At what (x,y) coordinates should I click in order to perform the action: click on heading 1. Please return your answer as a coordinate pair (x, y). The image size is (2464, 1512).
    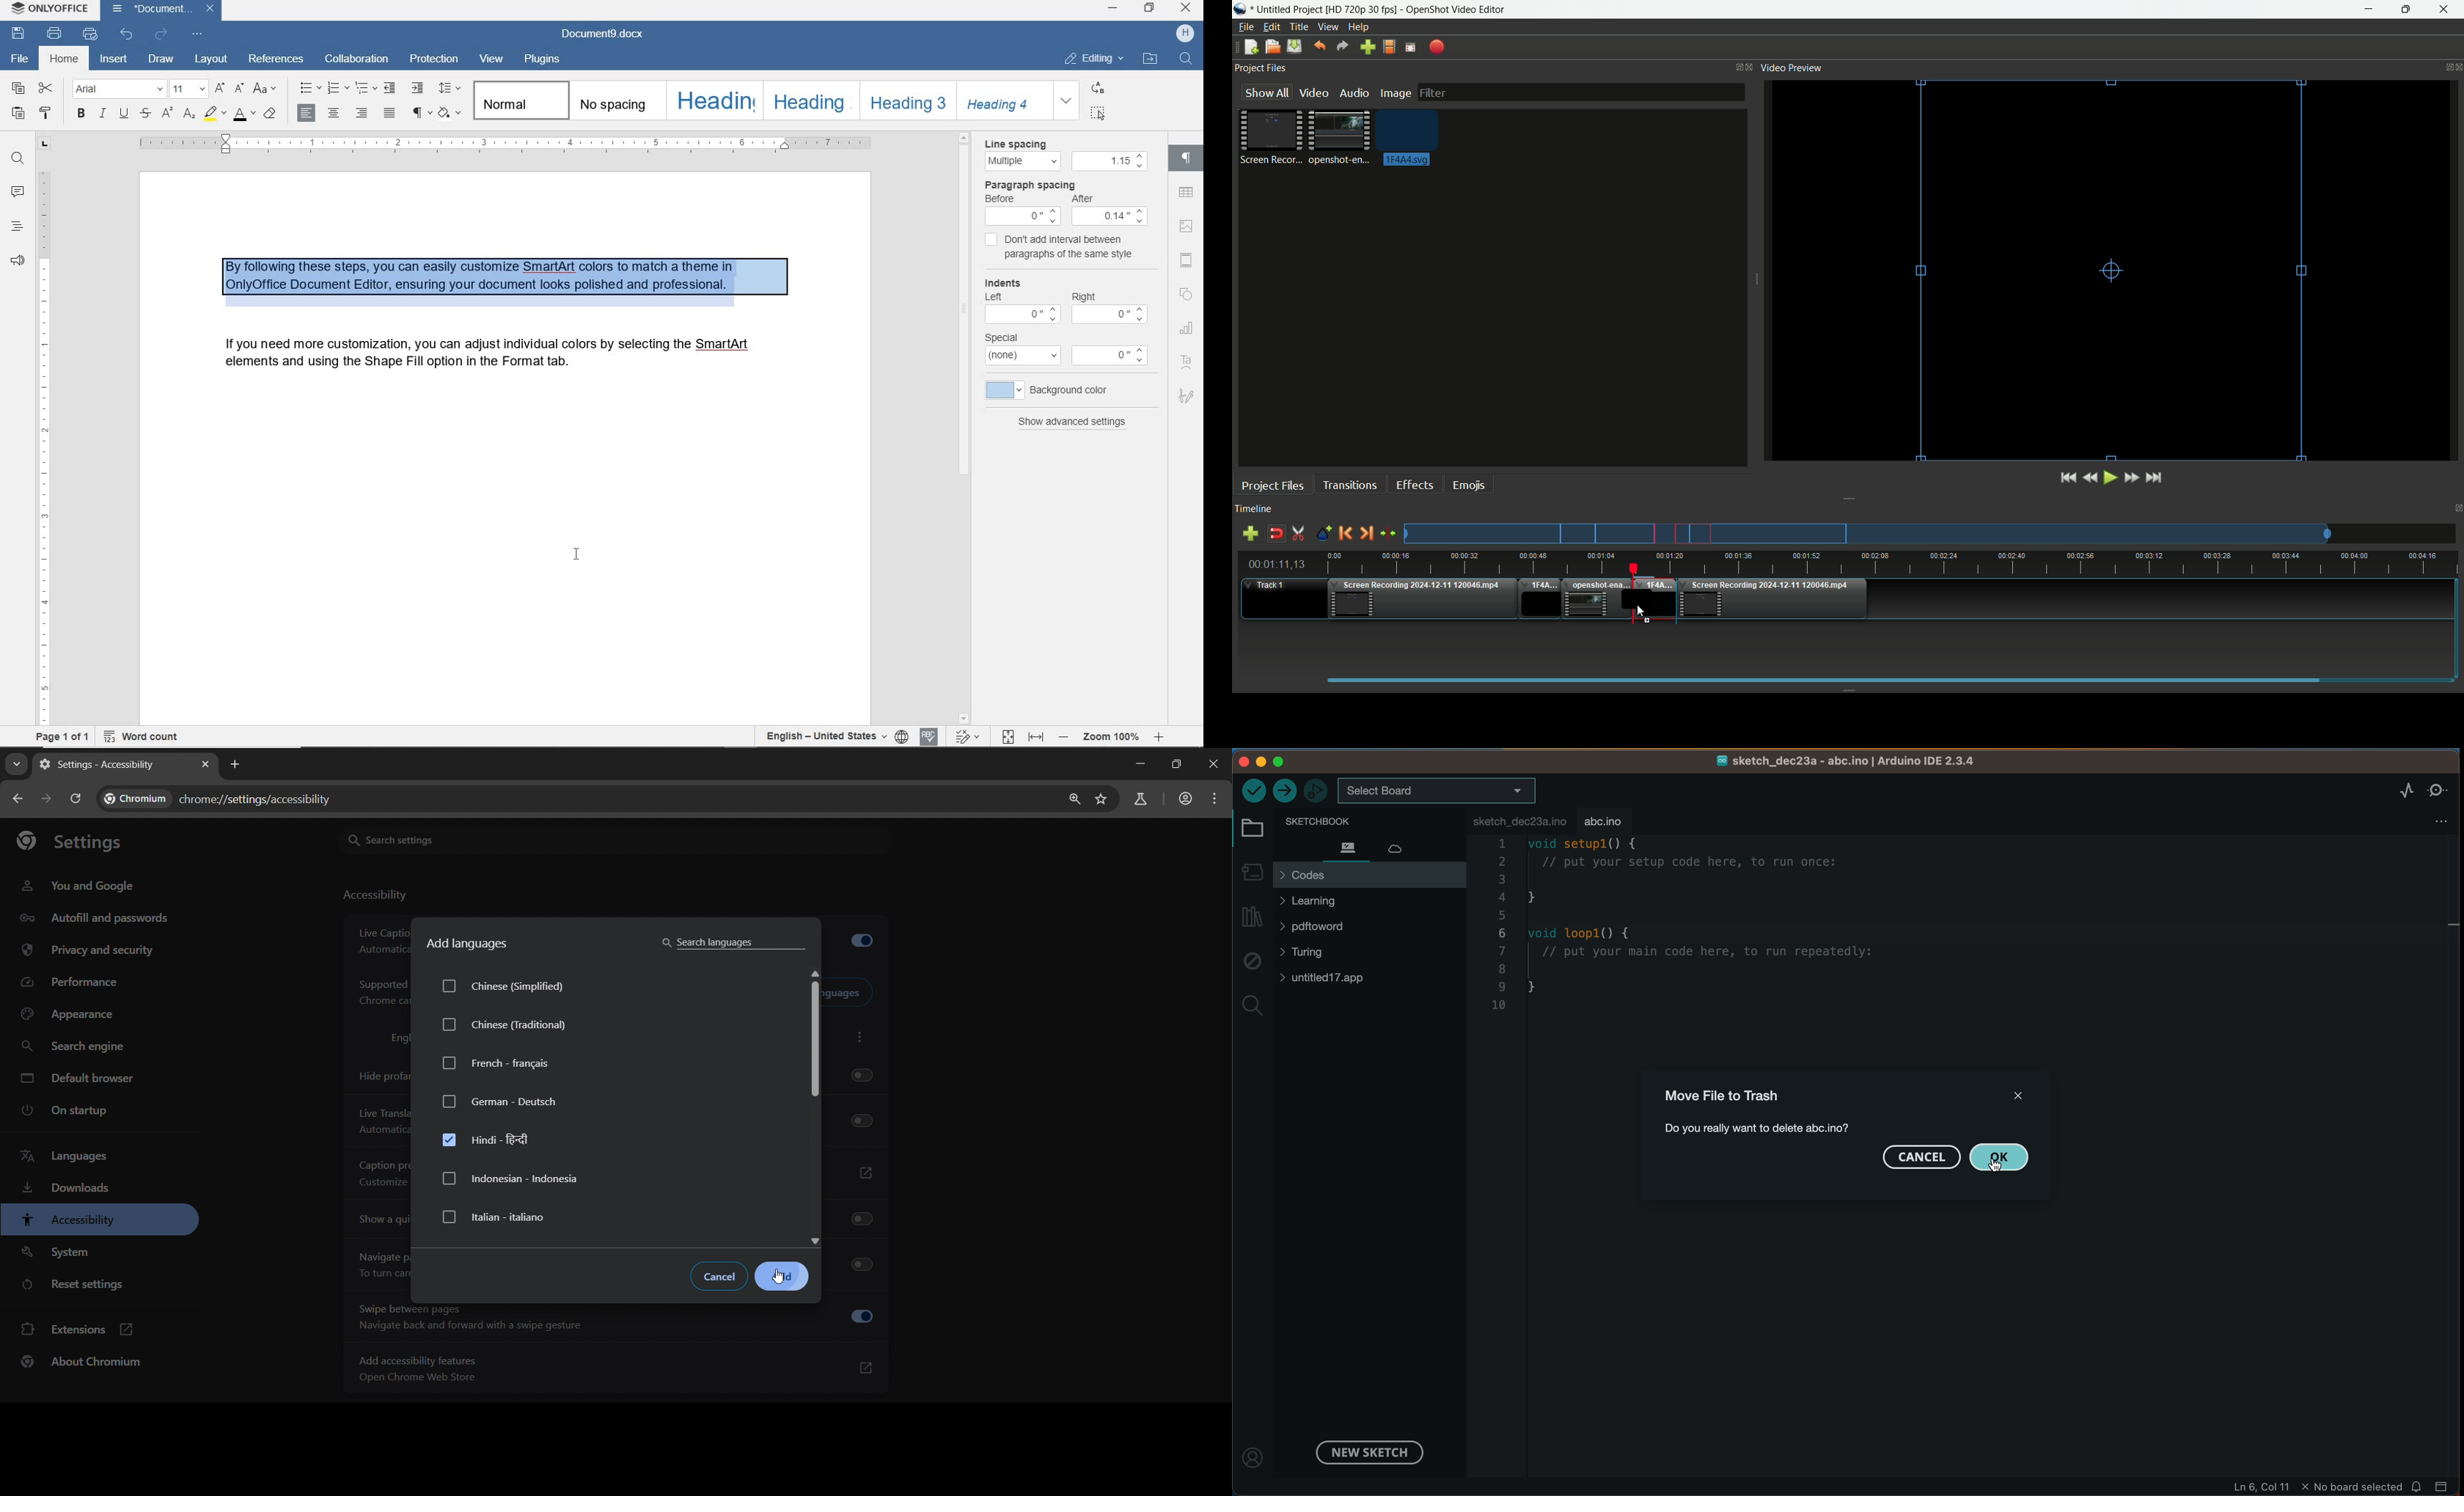
    Looking at the image, I should click on (714, 100).